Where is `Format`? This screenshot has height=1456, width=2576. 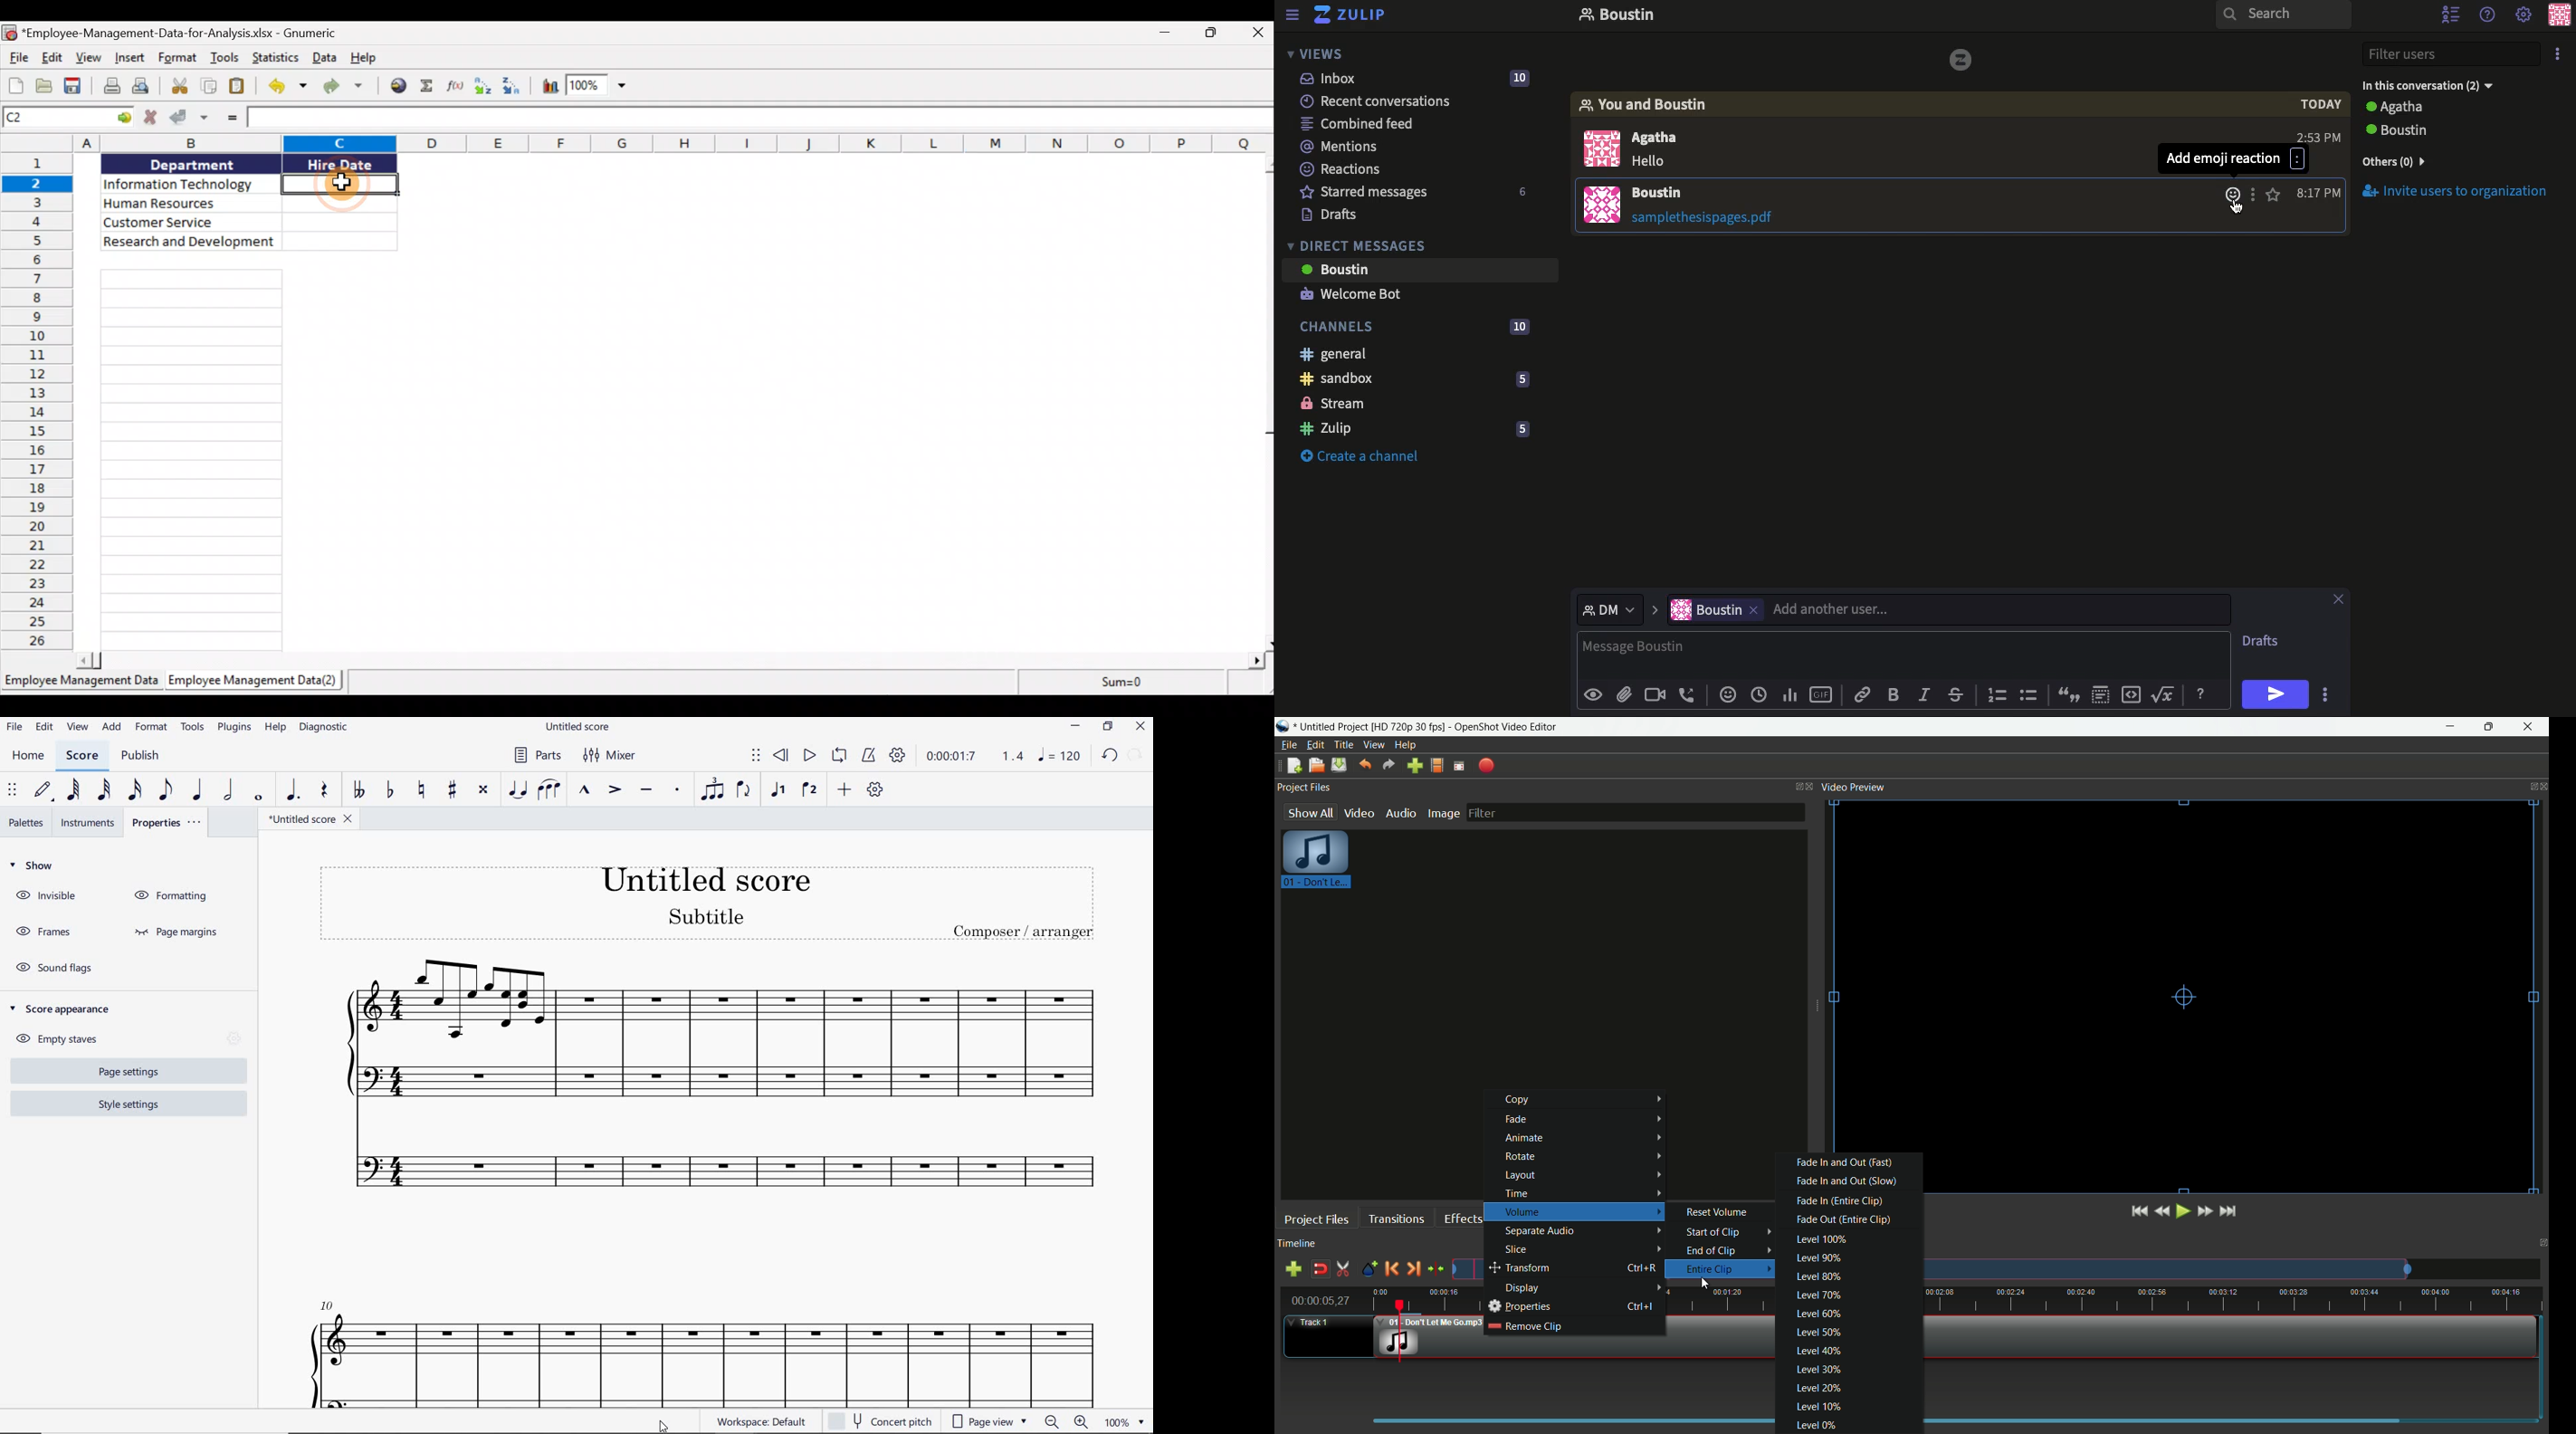 Format is located at coordinates (178, 60).